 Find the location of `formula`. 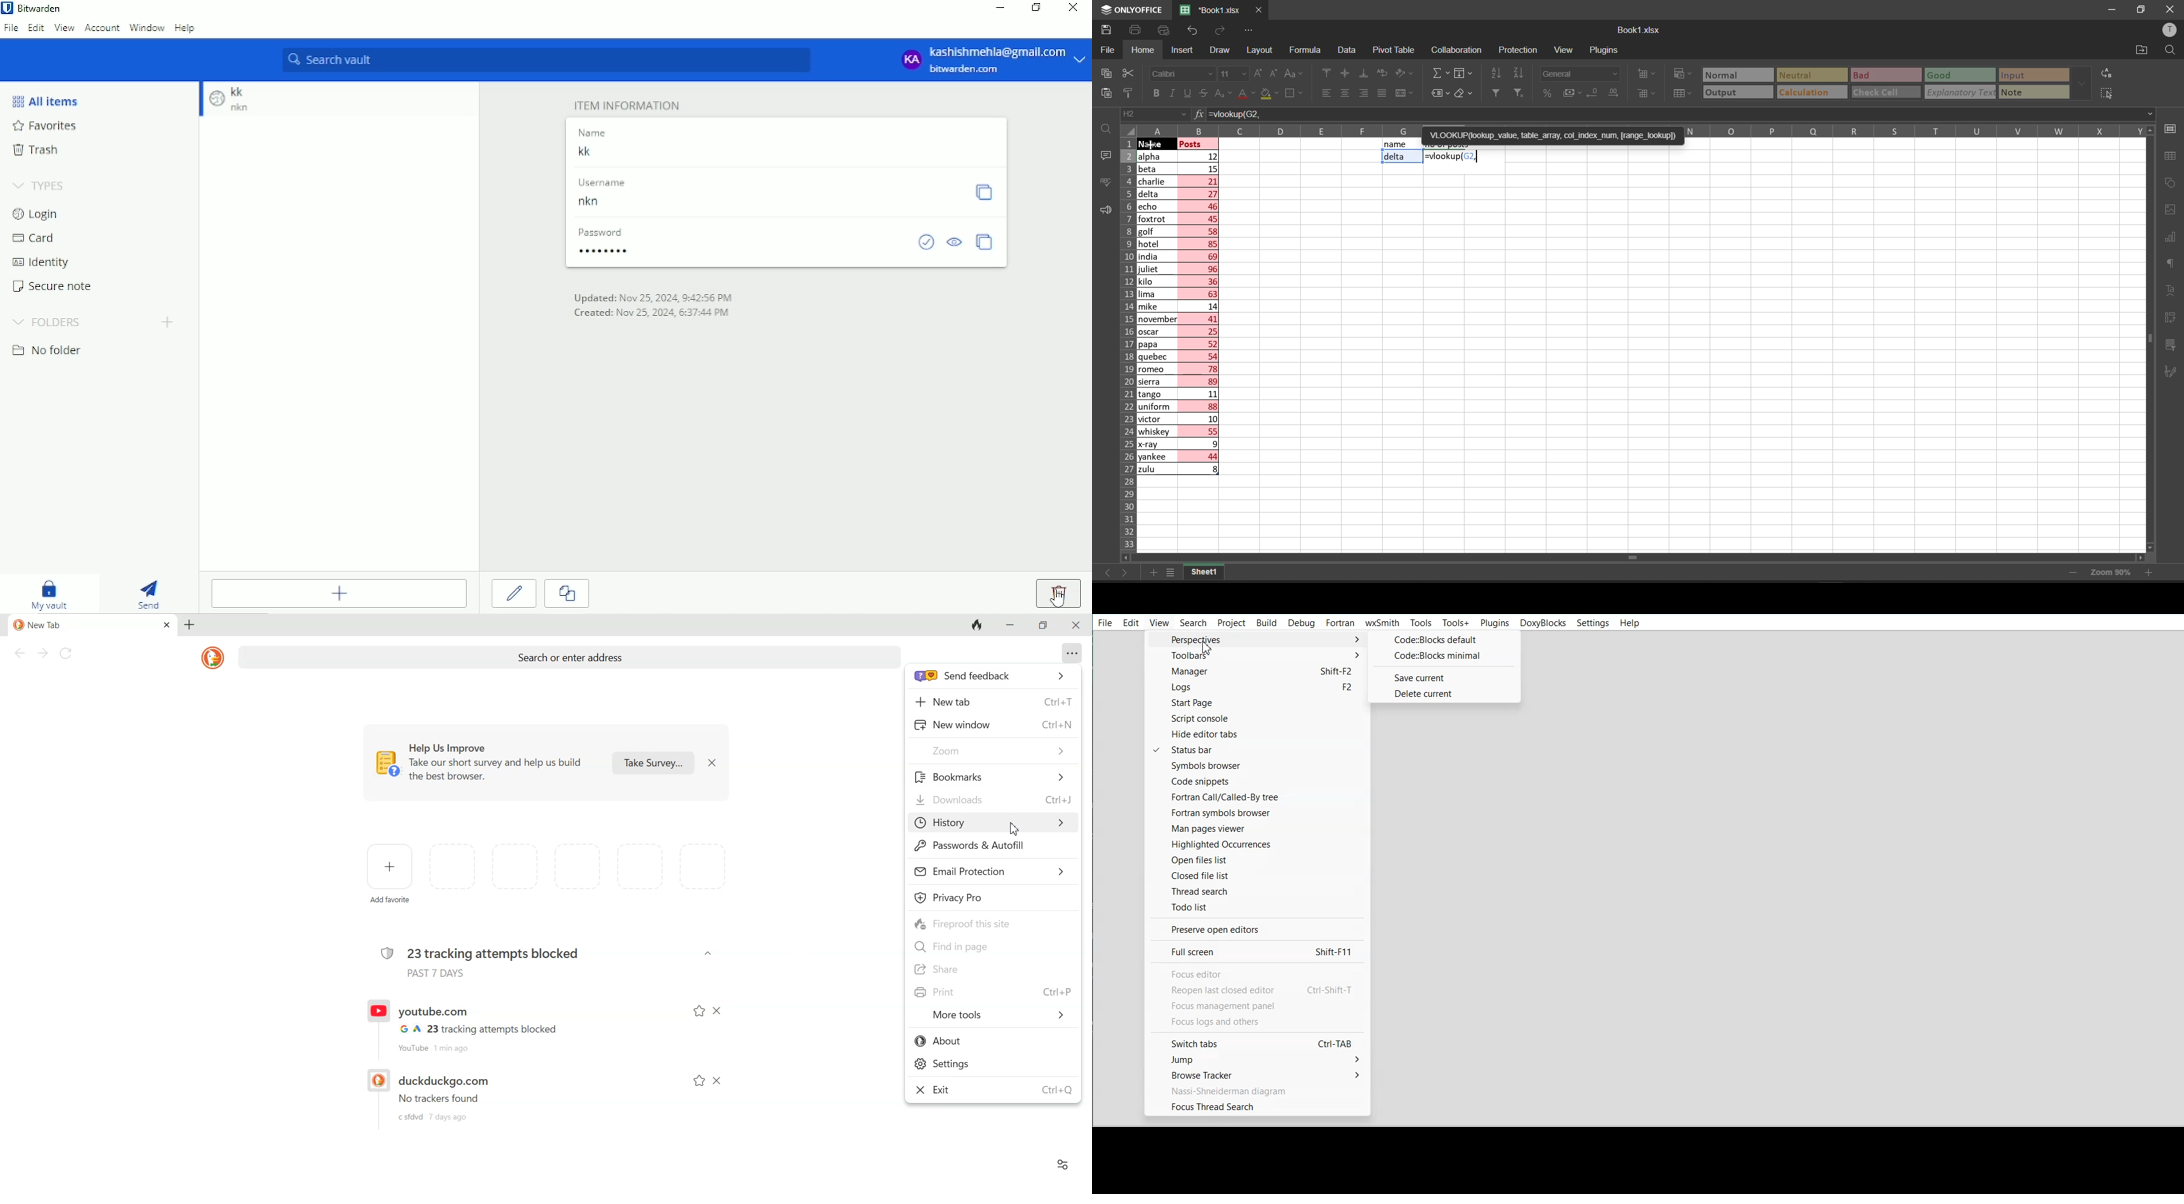

formula is located at coordinates (1308, 51).